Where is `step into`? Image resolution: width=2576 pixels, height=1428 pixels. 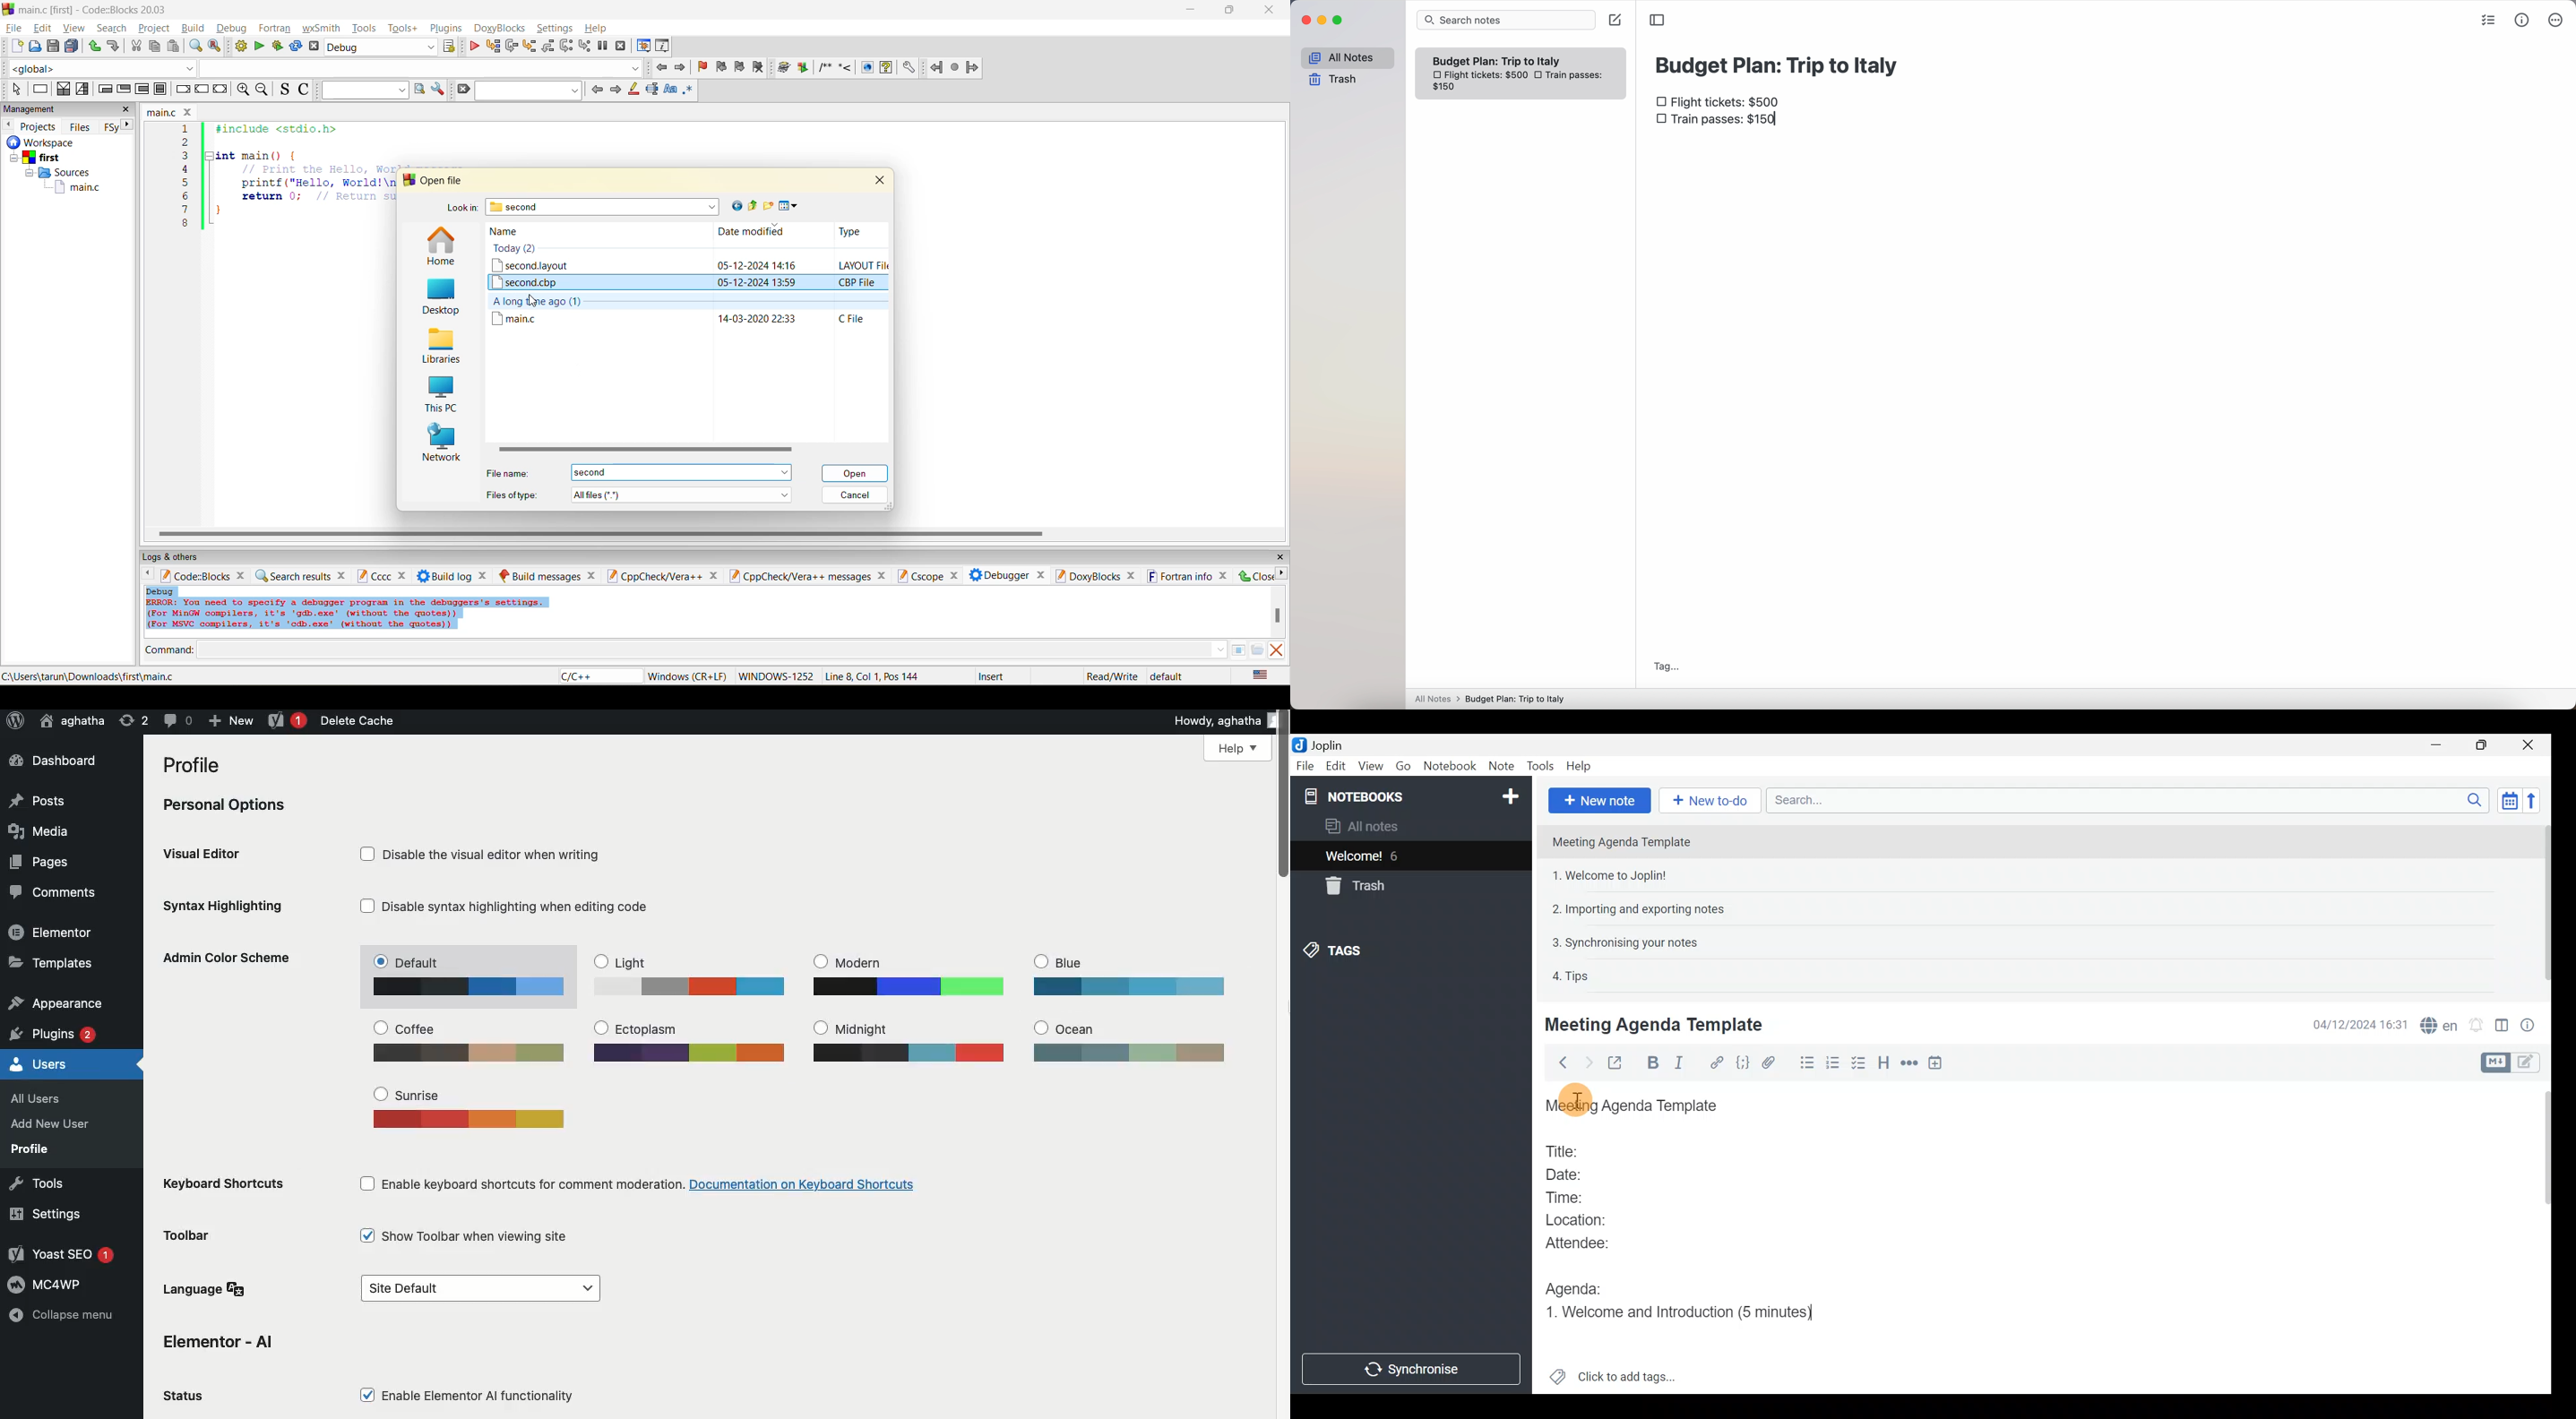
step into is located at coordinates (528, 46).